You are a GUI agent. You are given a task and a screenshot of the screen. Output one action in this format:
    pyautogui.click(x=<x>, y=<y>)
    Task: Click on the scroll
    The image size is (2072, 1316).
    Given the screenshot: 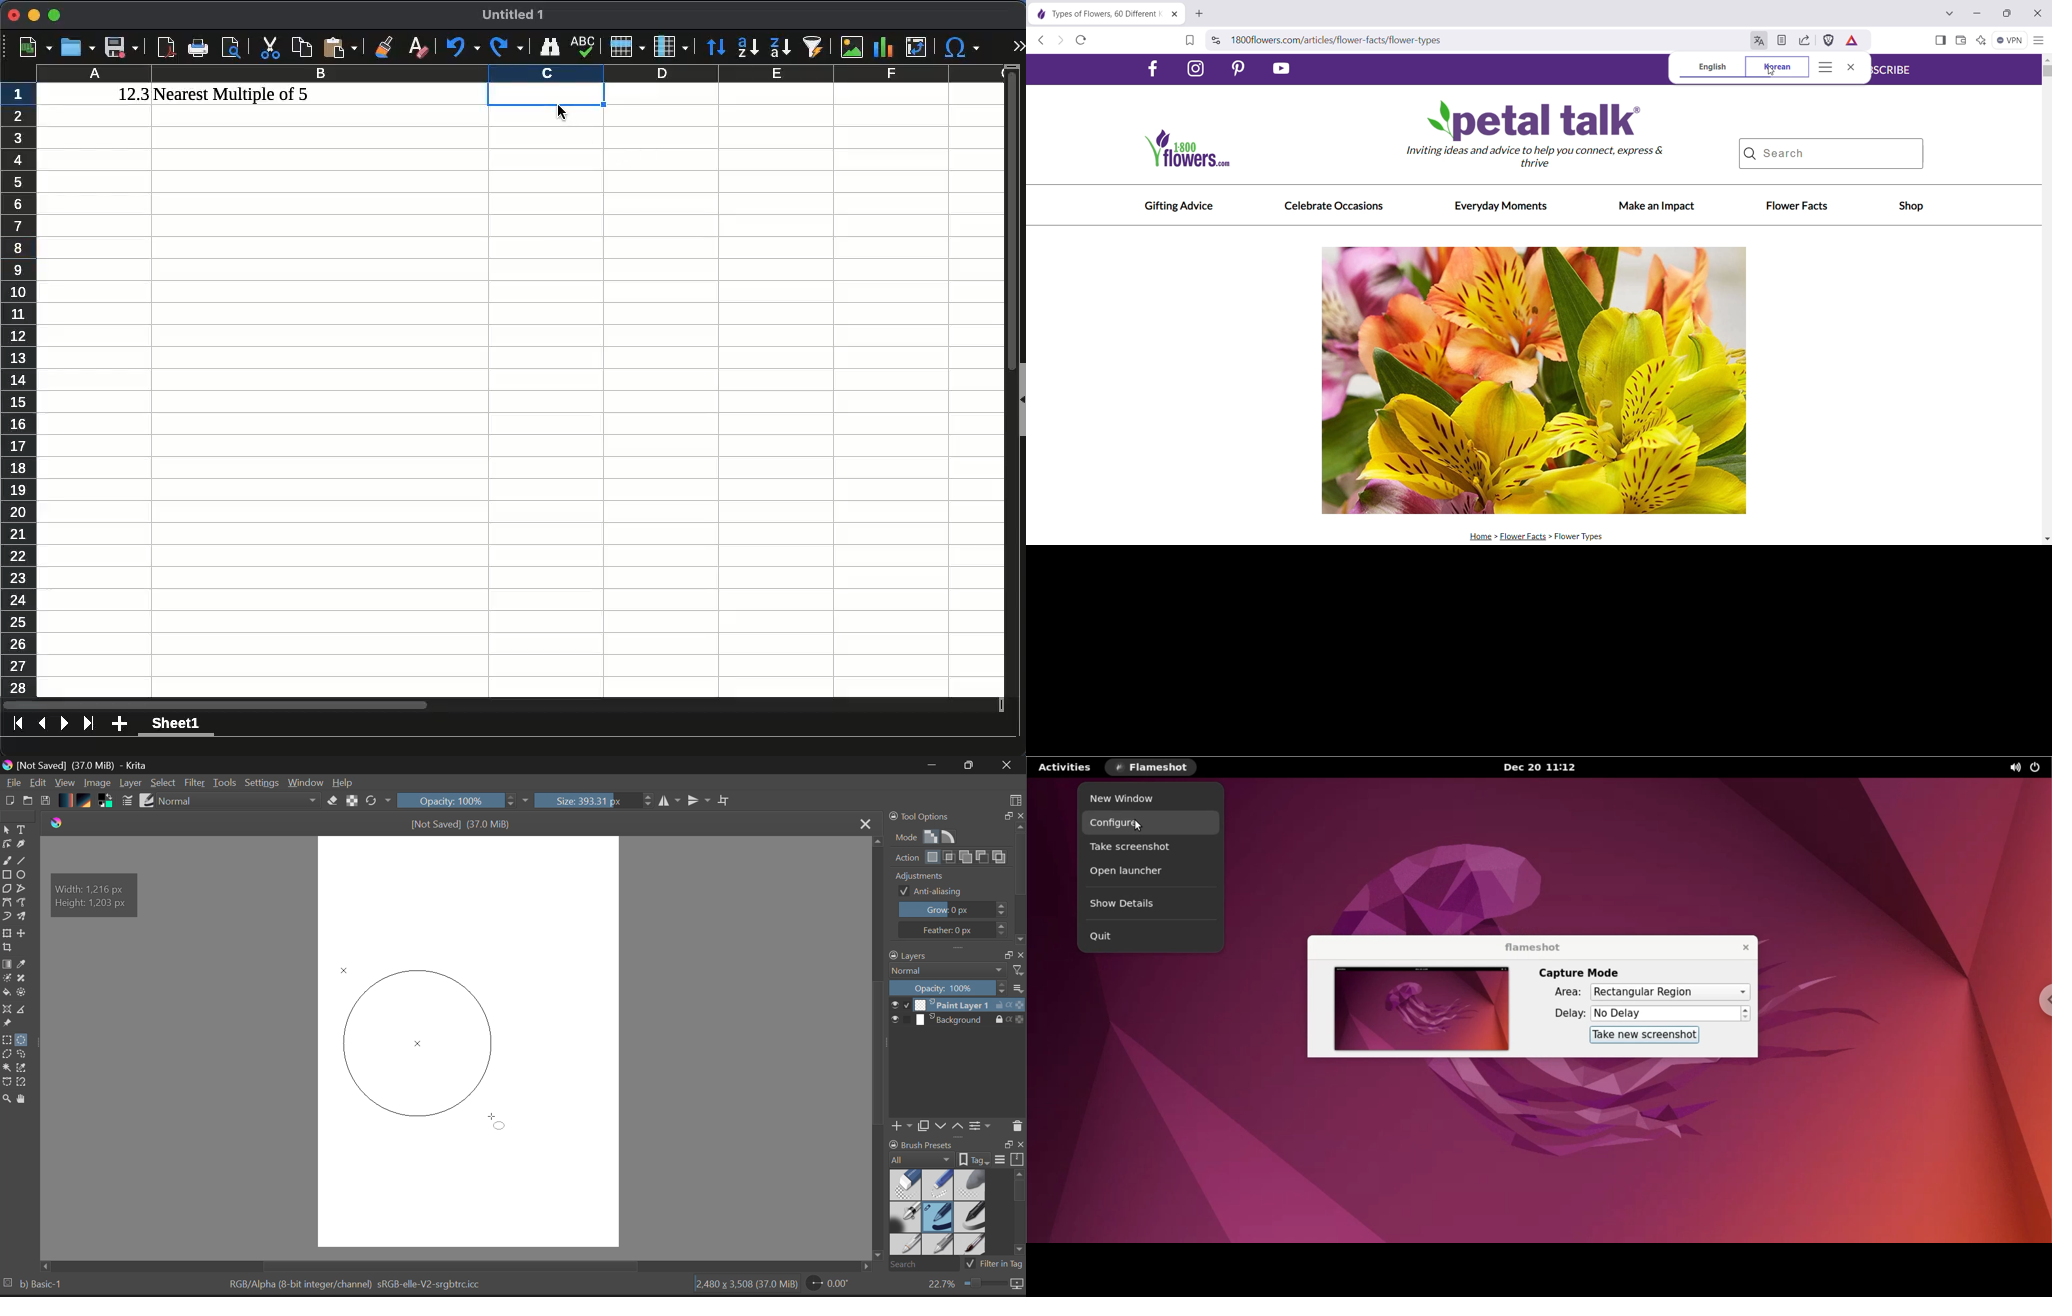 What is the action you would take?
    pyautogui.click(x=1005, y=389)
    